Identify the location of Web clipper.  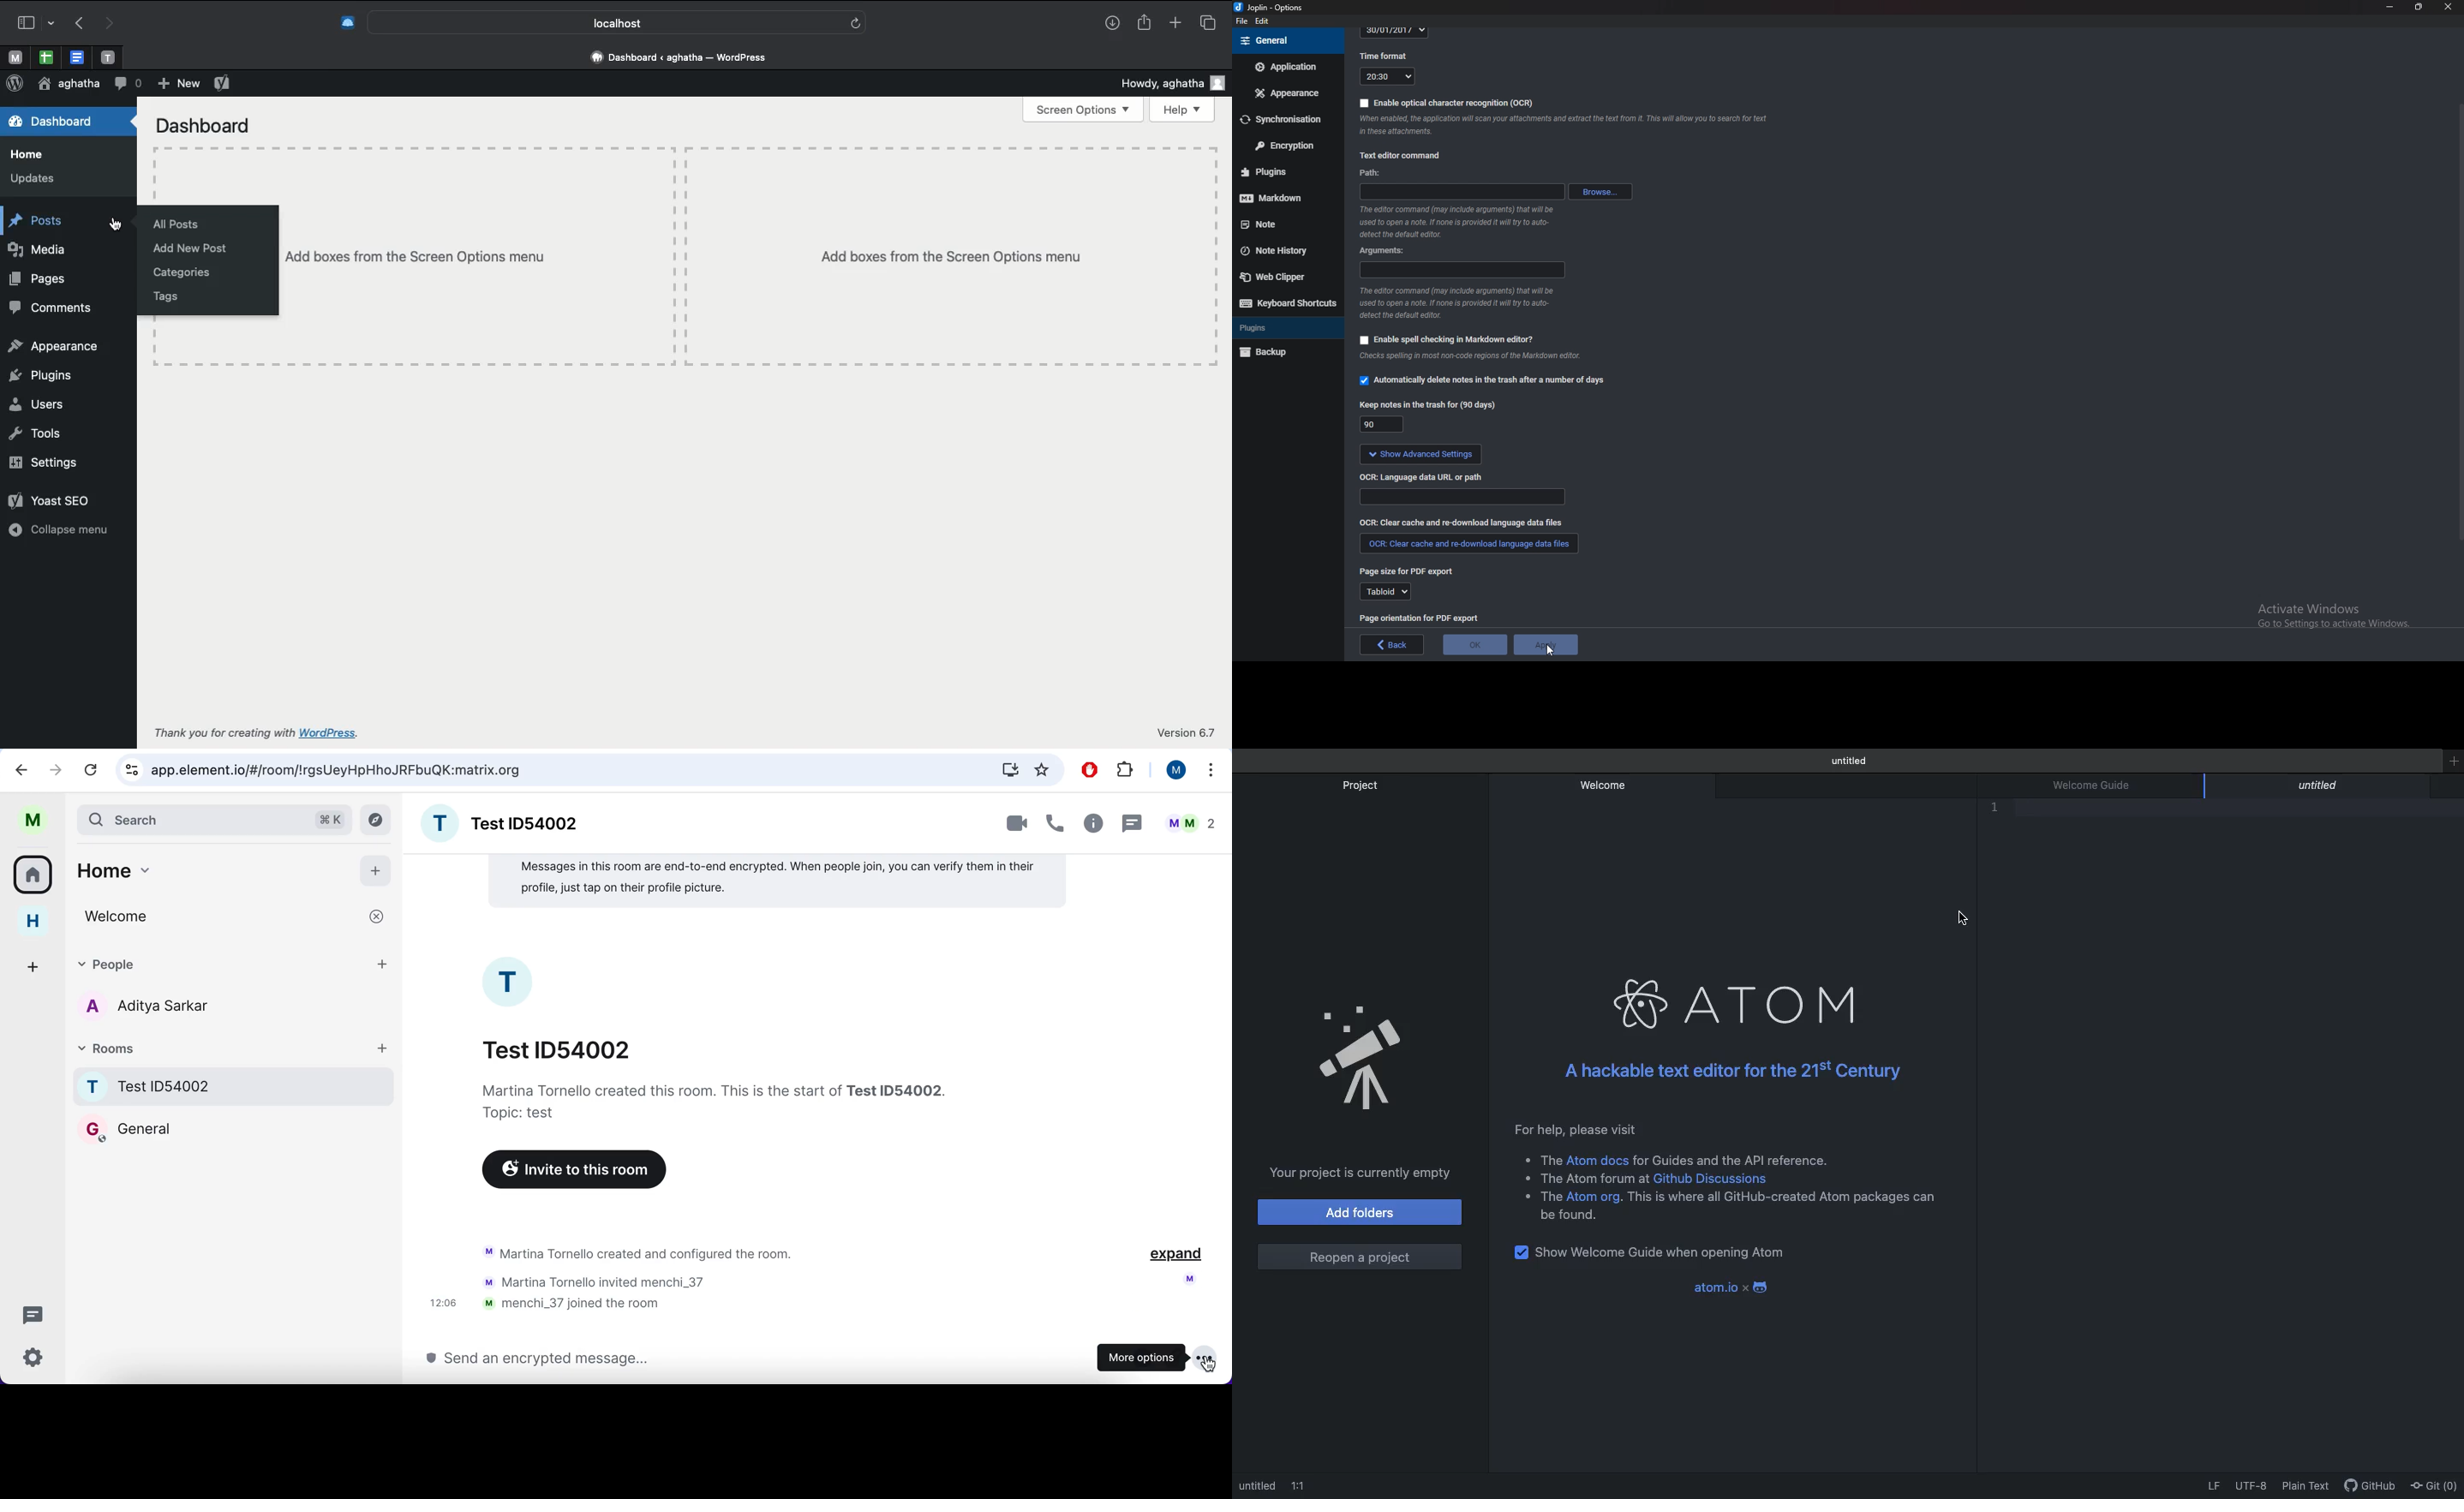
(1283, 277).